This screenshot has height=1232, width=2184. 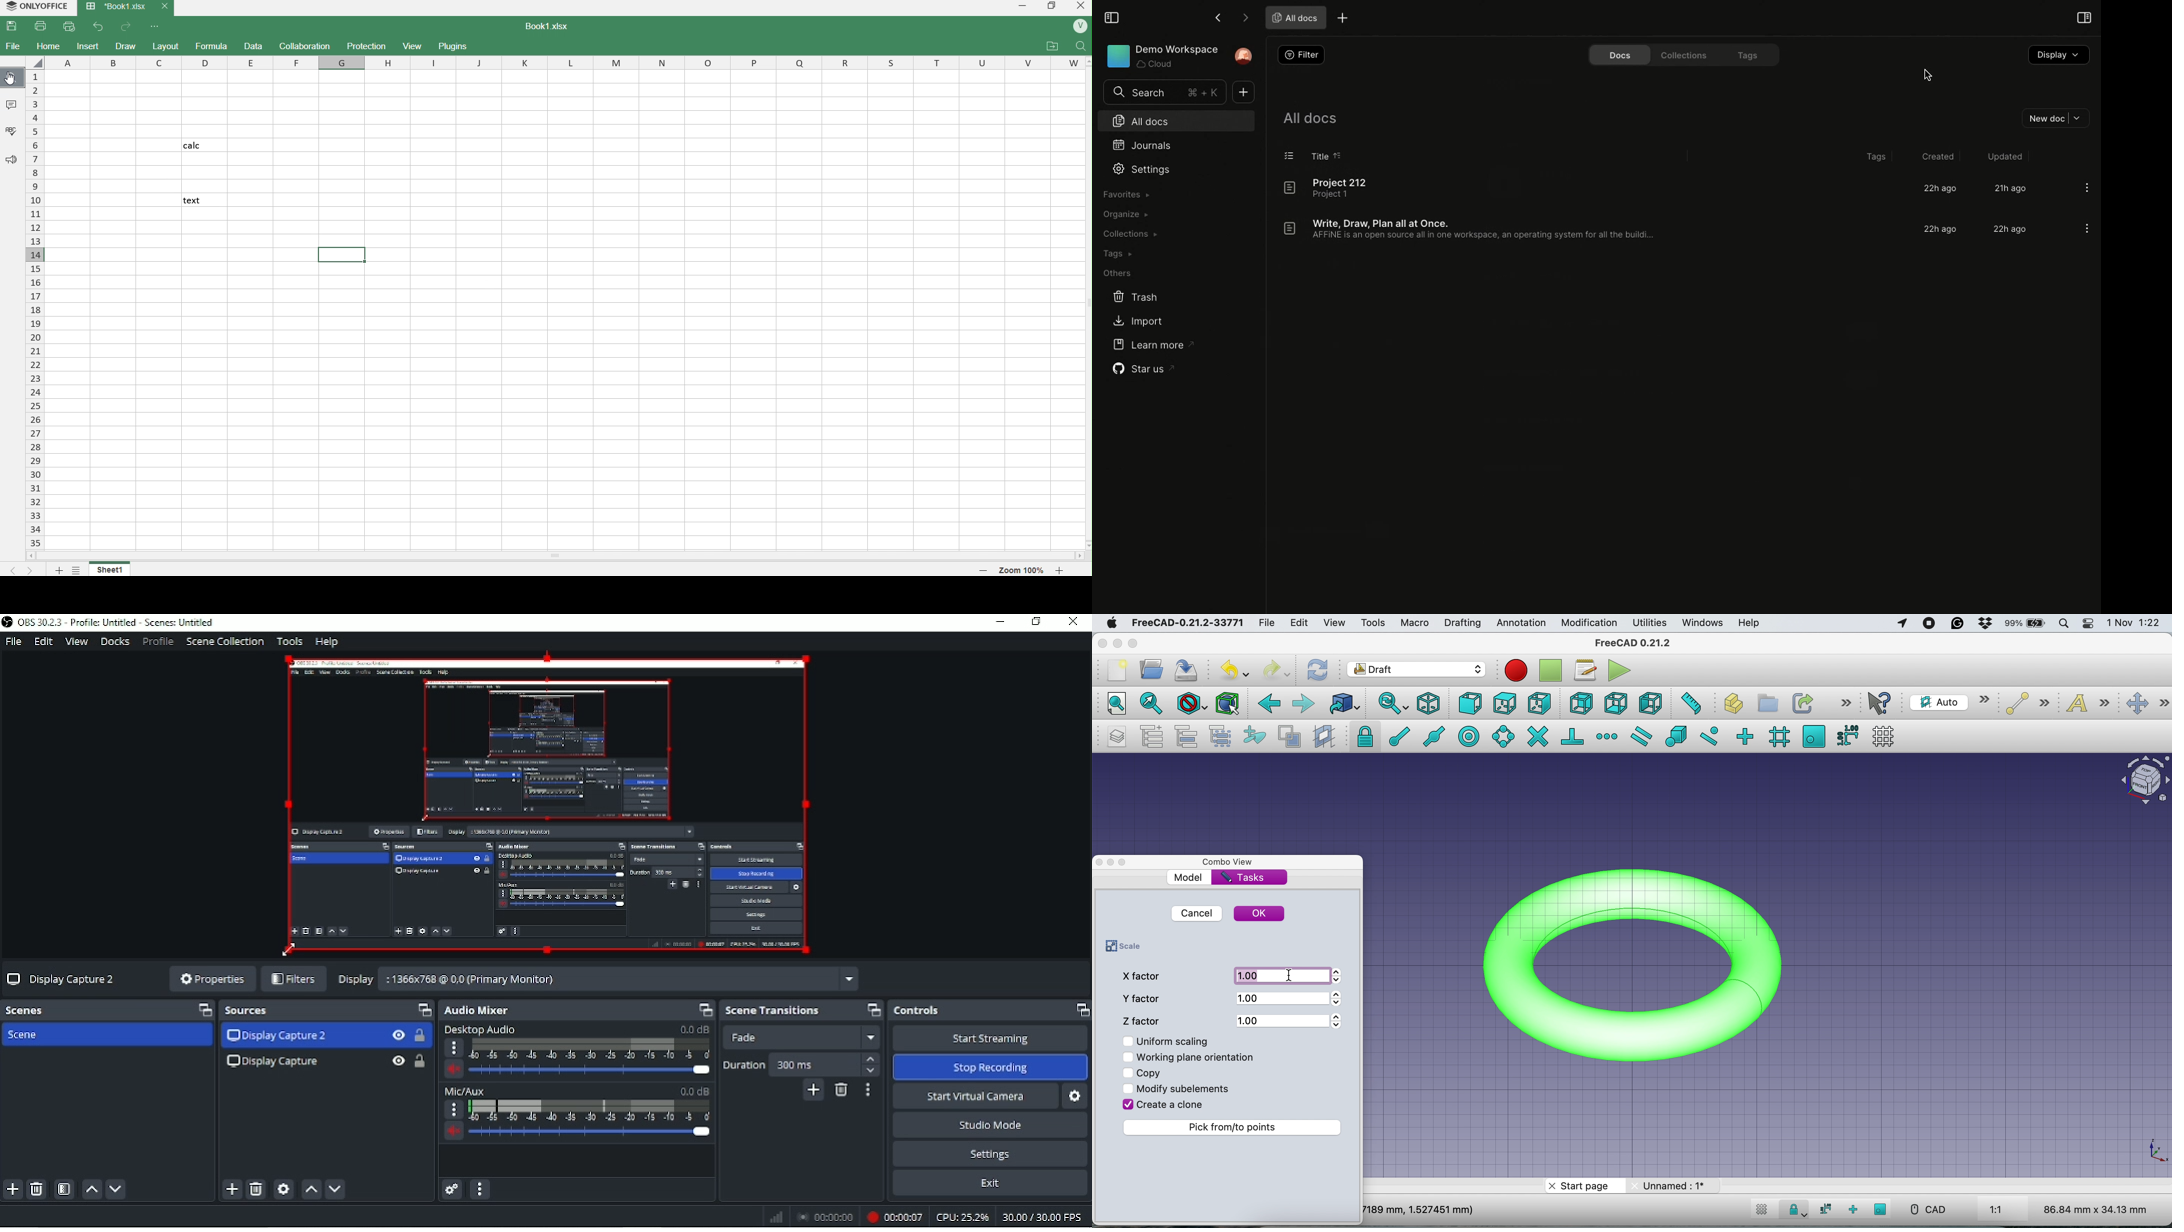 I want to click on Tags, so click(x=1117, y=254).